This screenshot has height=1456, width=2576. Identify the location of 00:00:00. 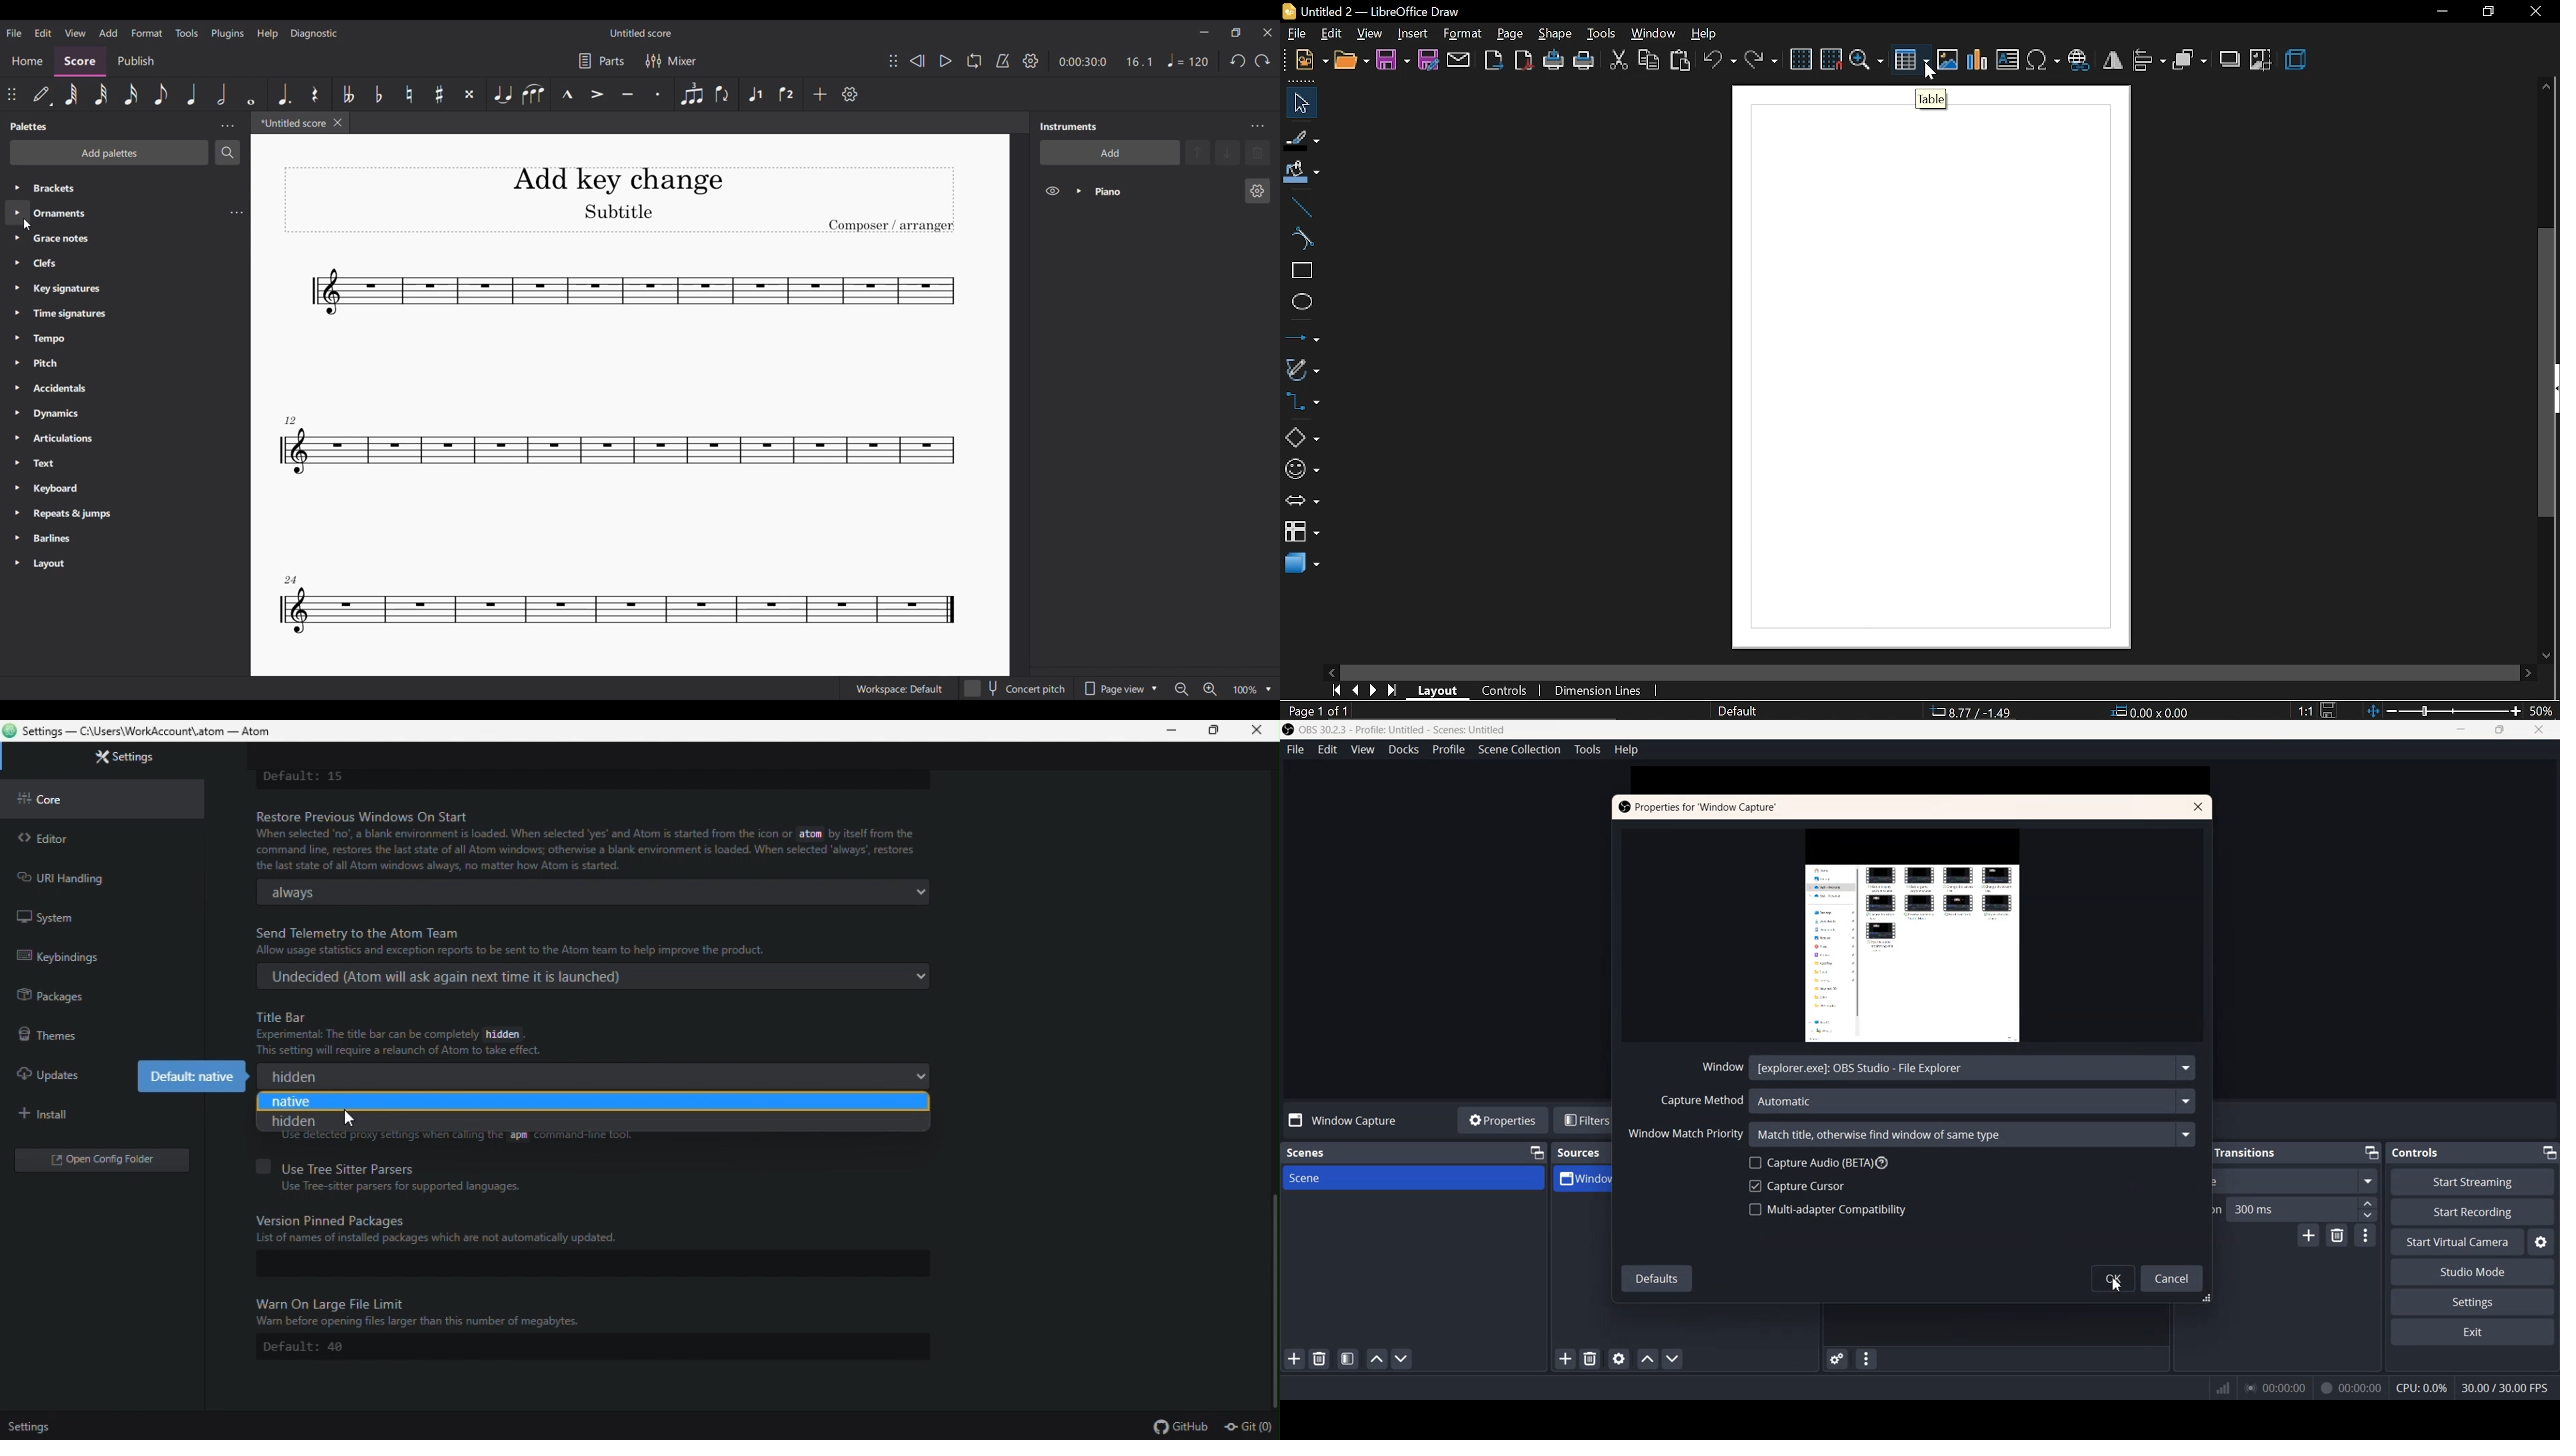
(2351, 1387).